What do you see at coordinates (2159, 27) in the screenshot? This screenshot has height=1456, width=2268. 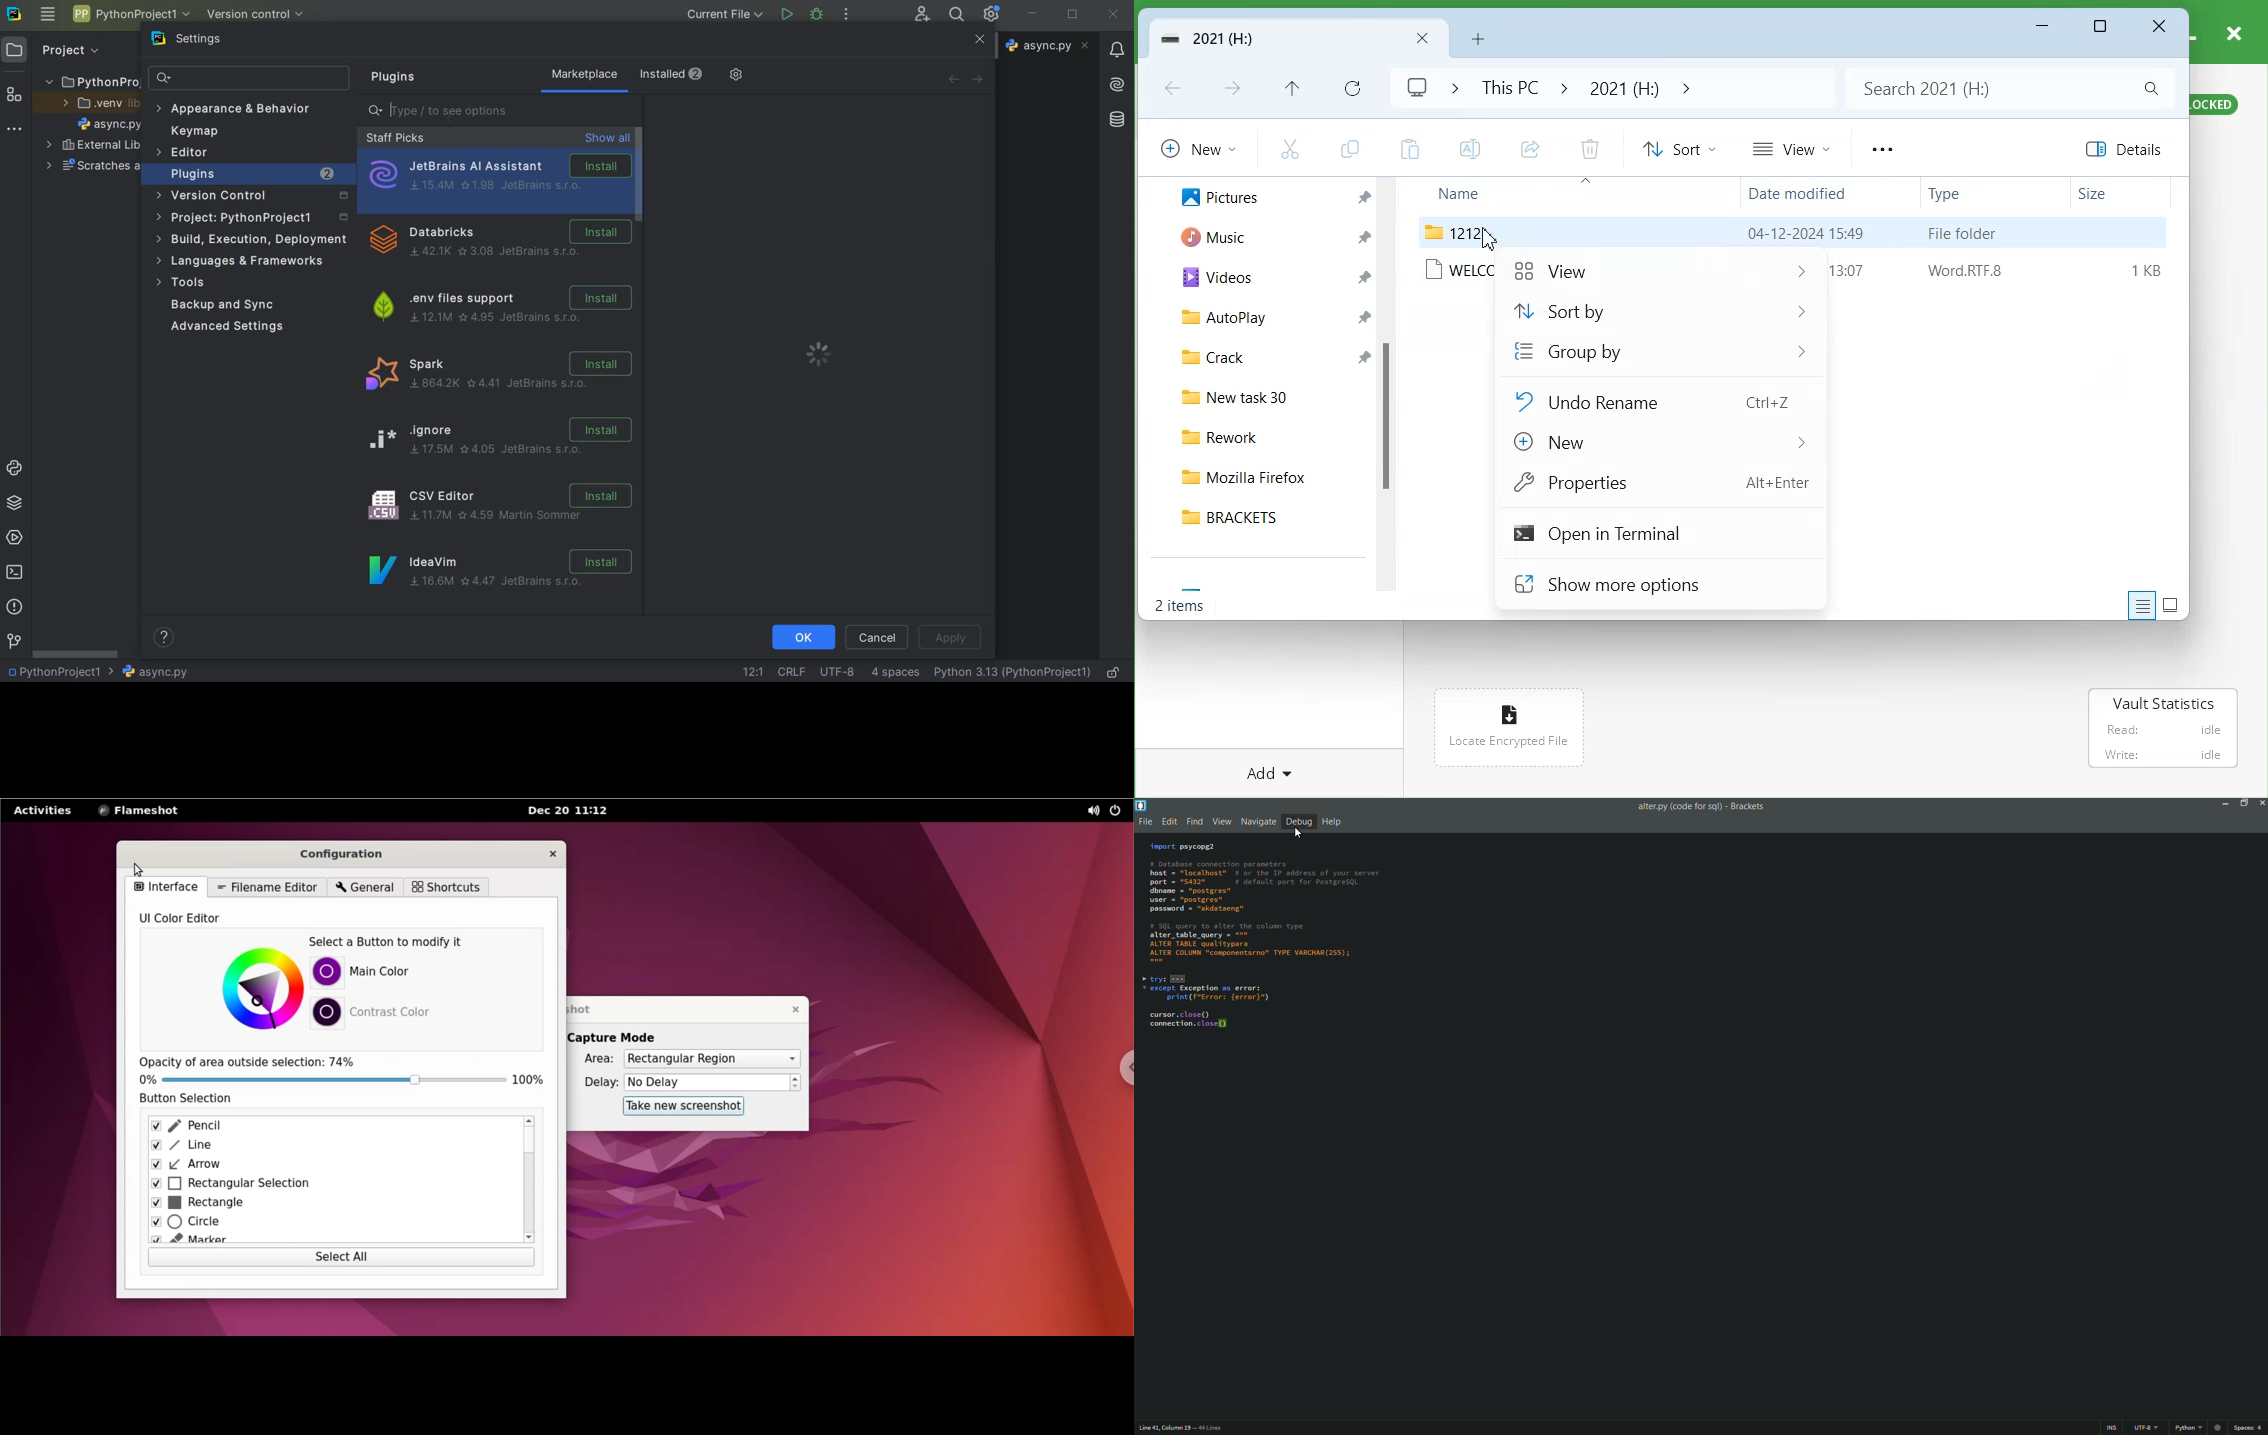 I see `Close` at bounding box center [2159, 27].